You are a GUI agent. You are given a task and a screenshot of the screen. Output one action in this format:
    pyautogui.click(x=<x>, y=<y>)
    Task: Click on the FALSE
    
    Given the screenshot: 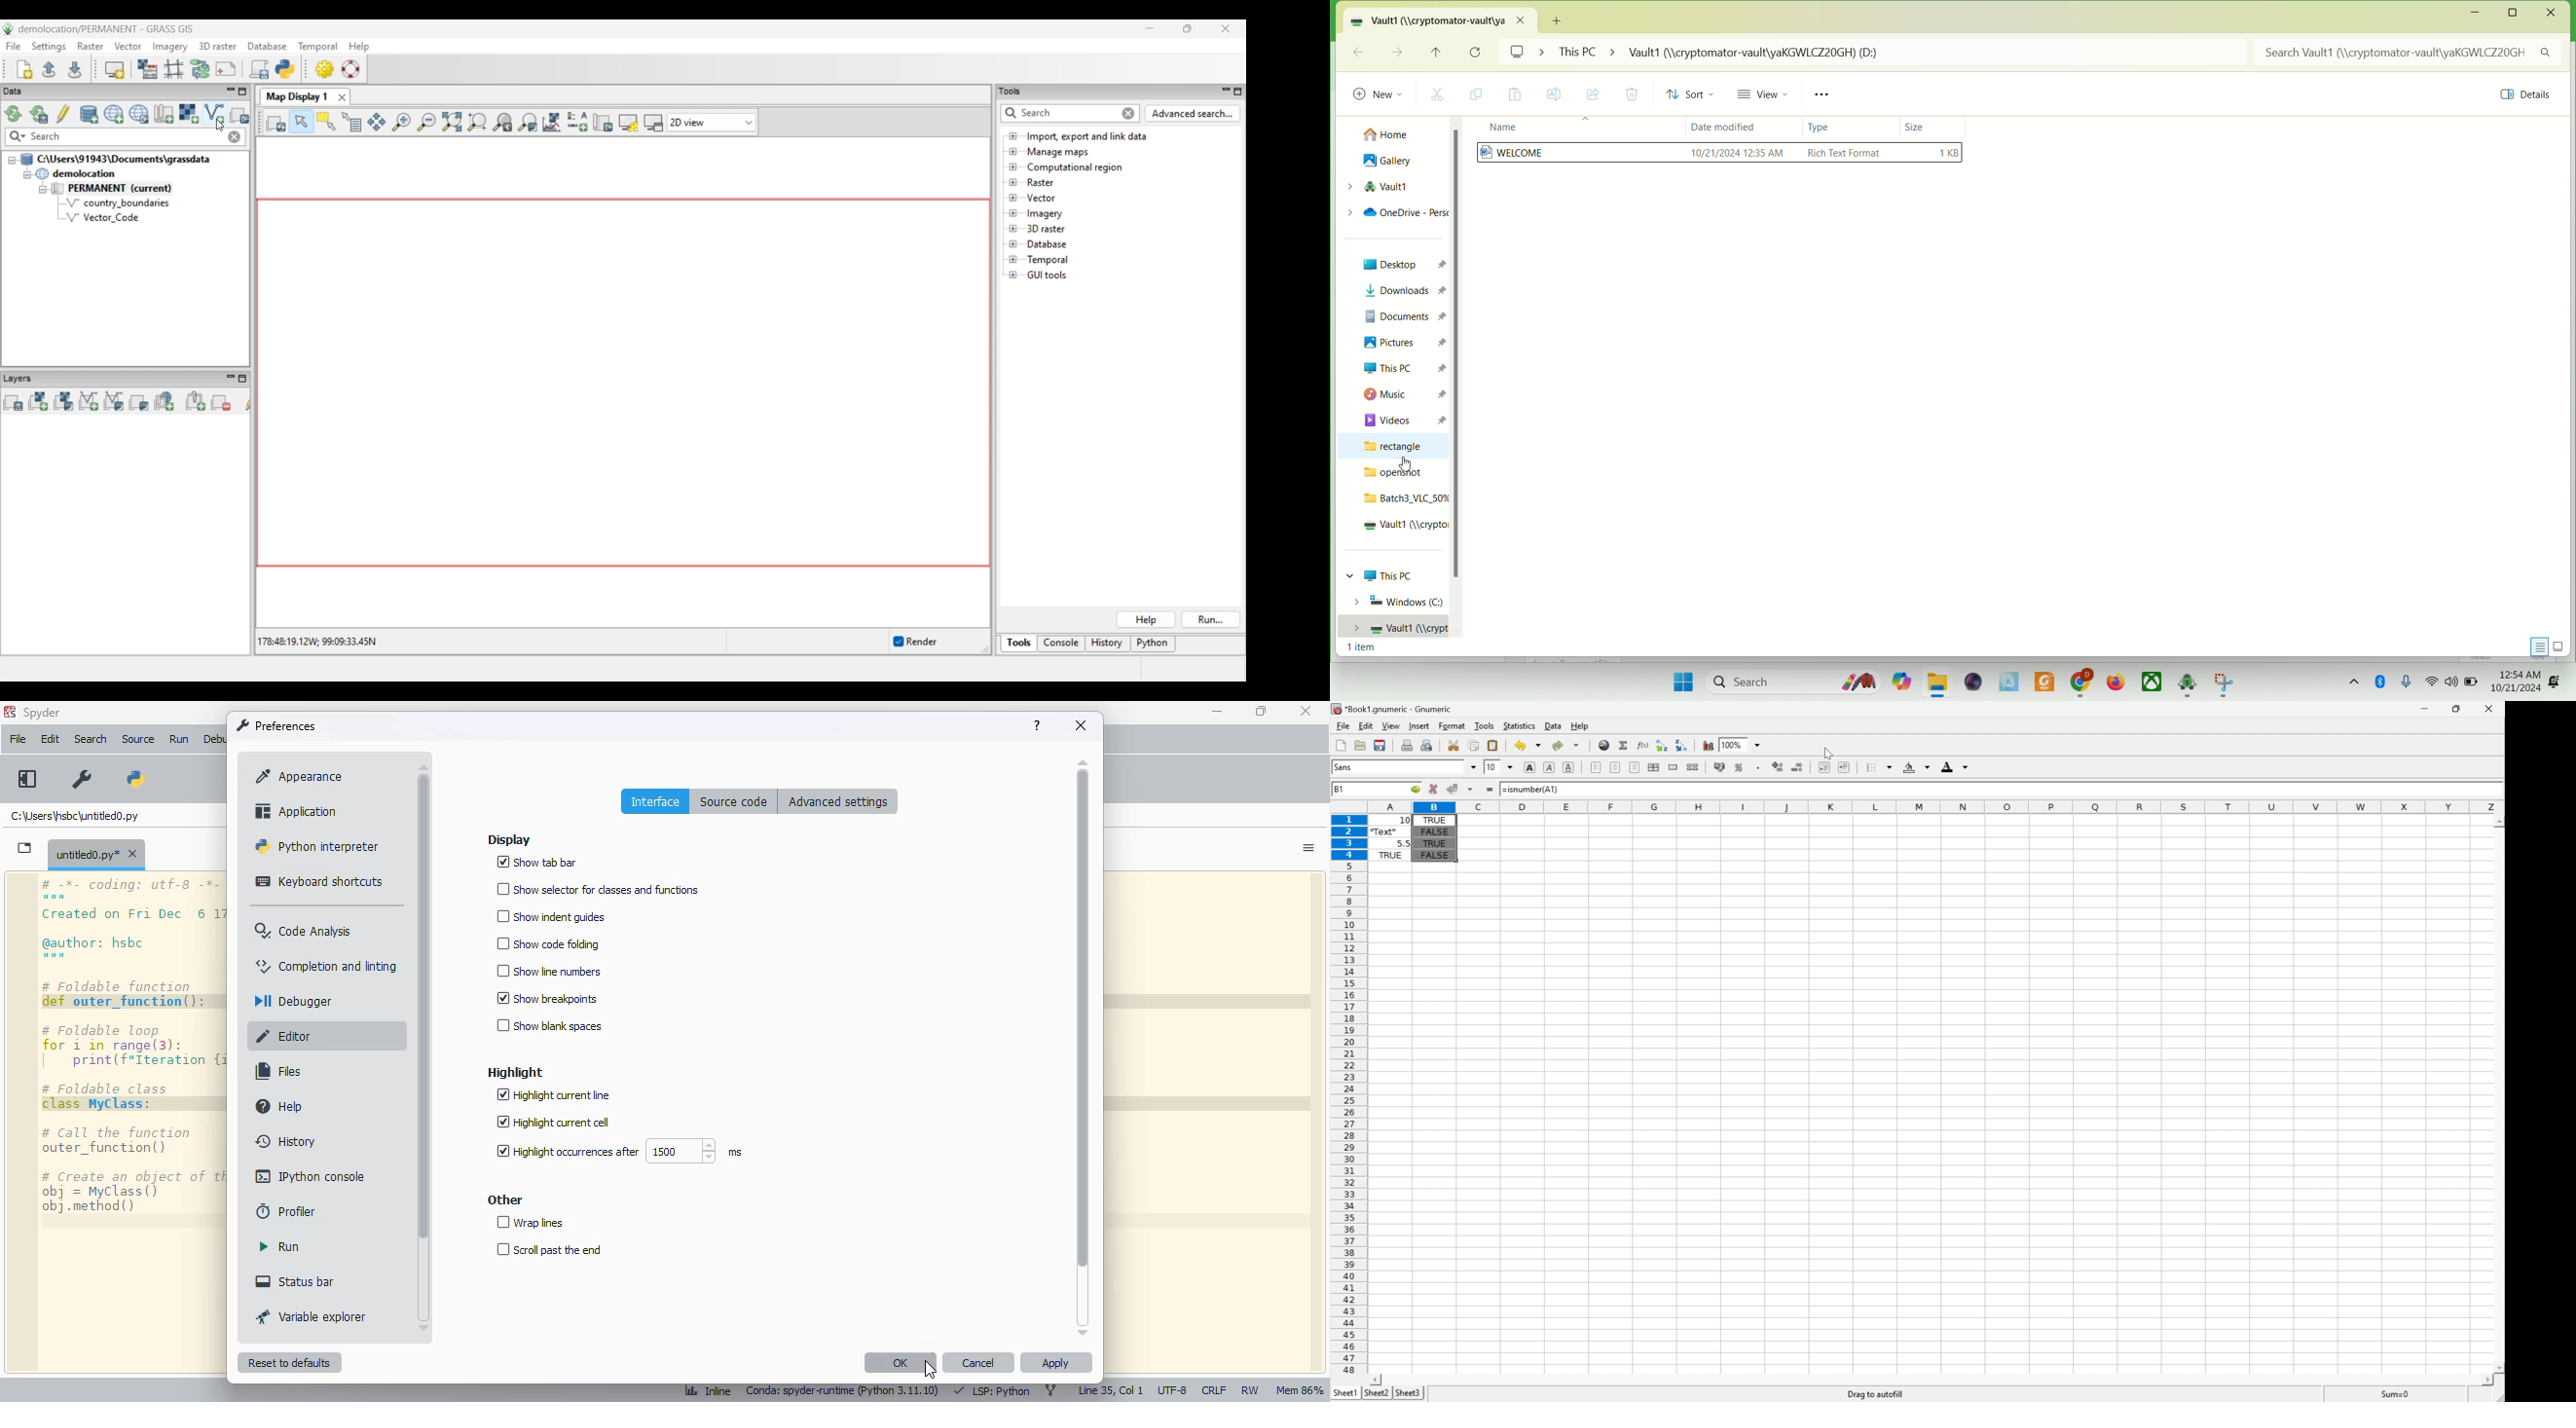 What is the action you would take?
    pyautogui.click(x=1434, y=856)
    